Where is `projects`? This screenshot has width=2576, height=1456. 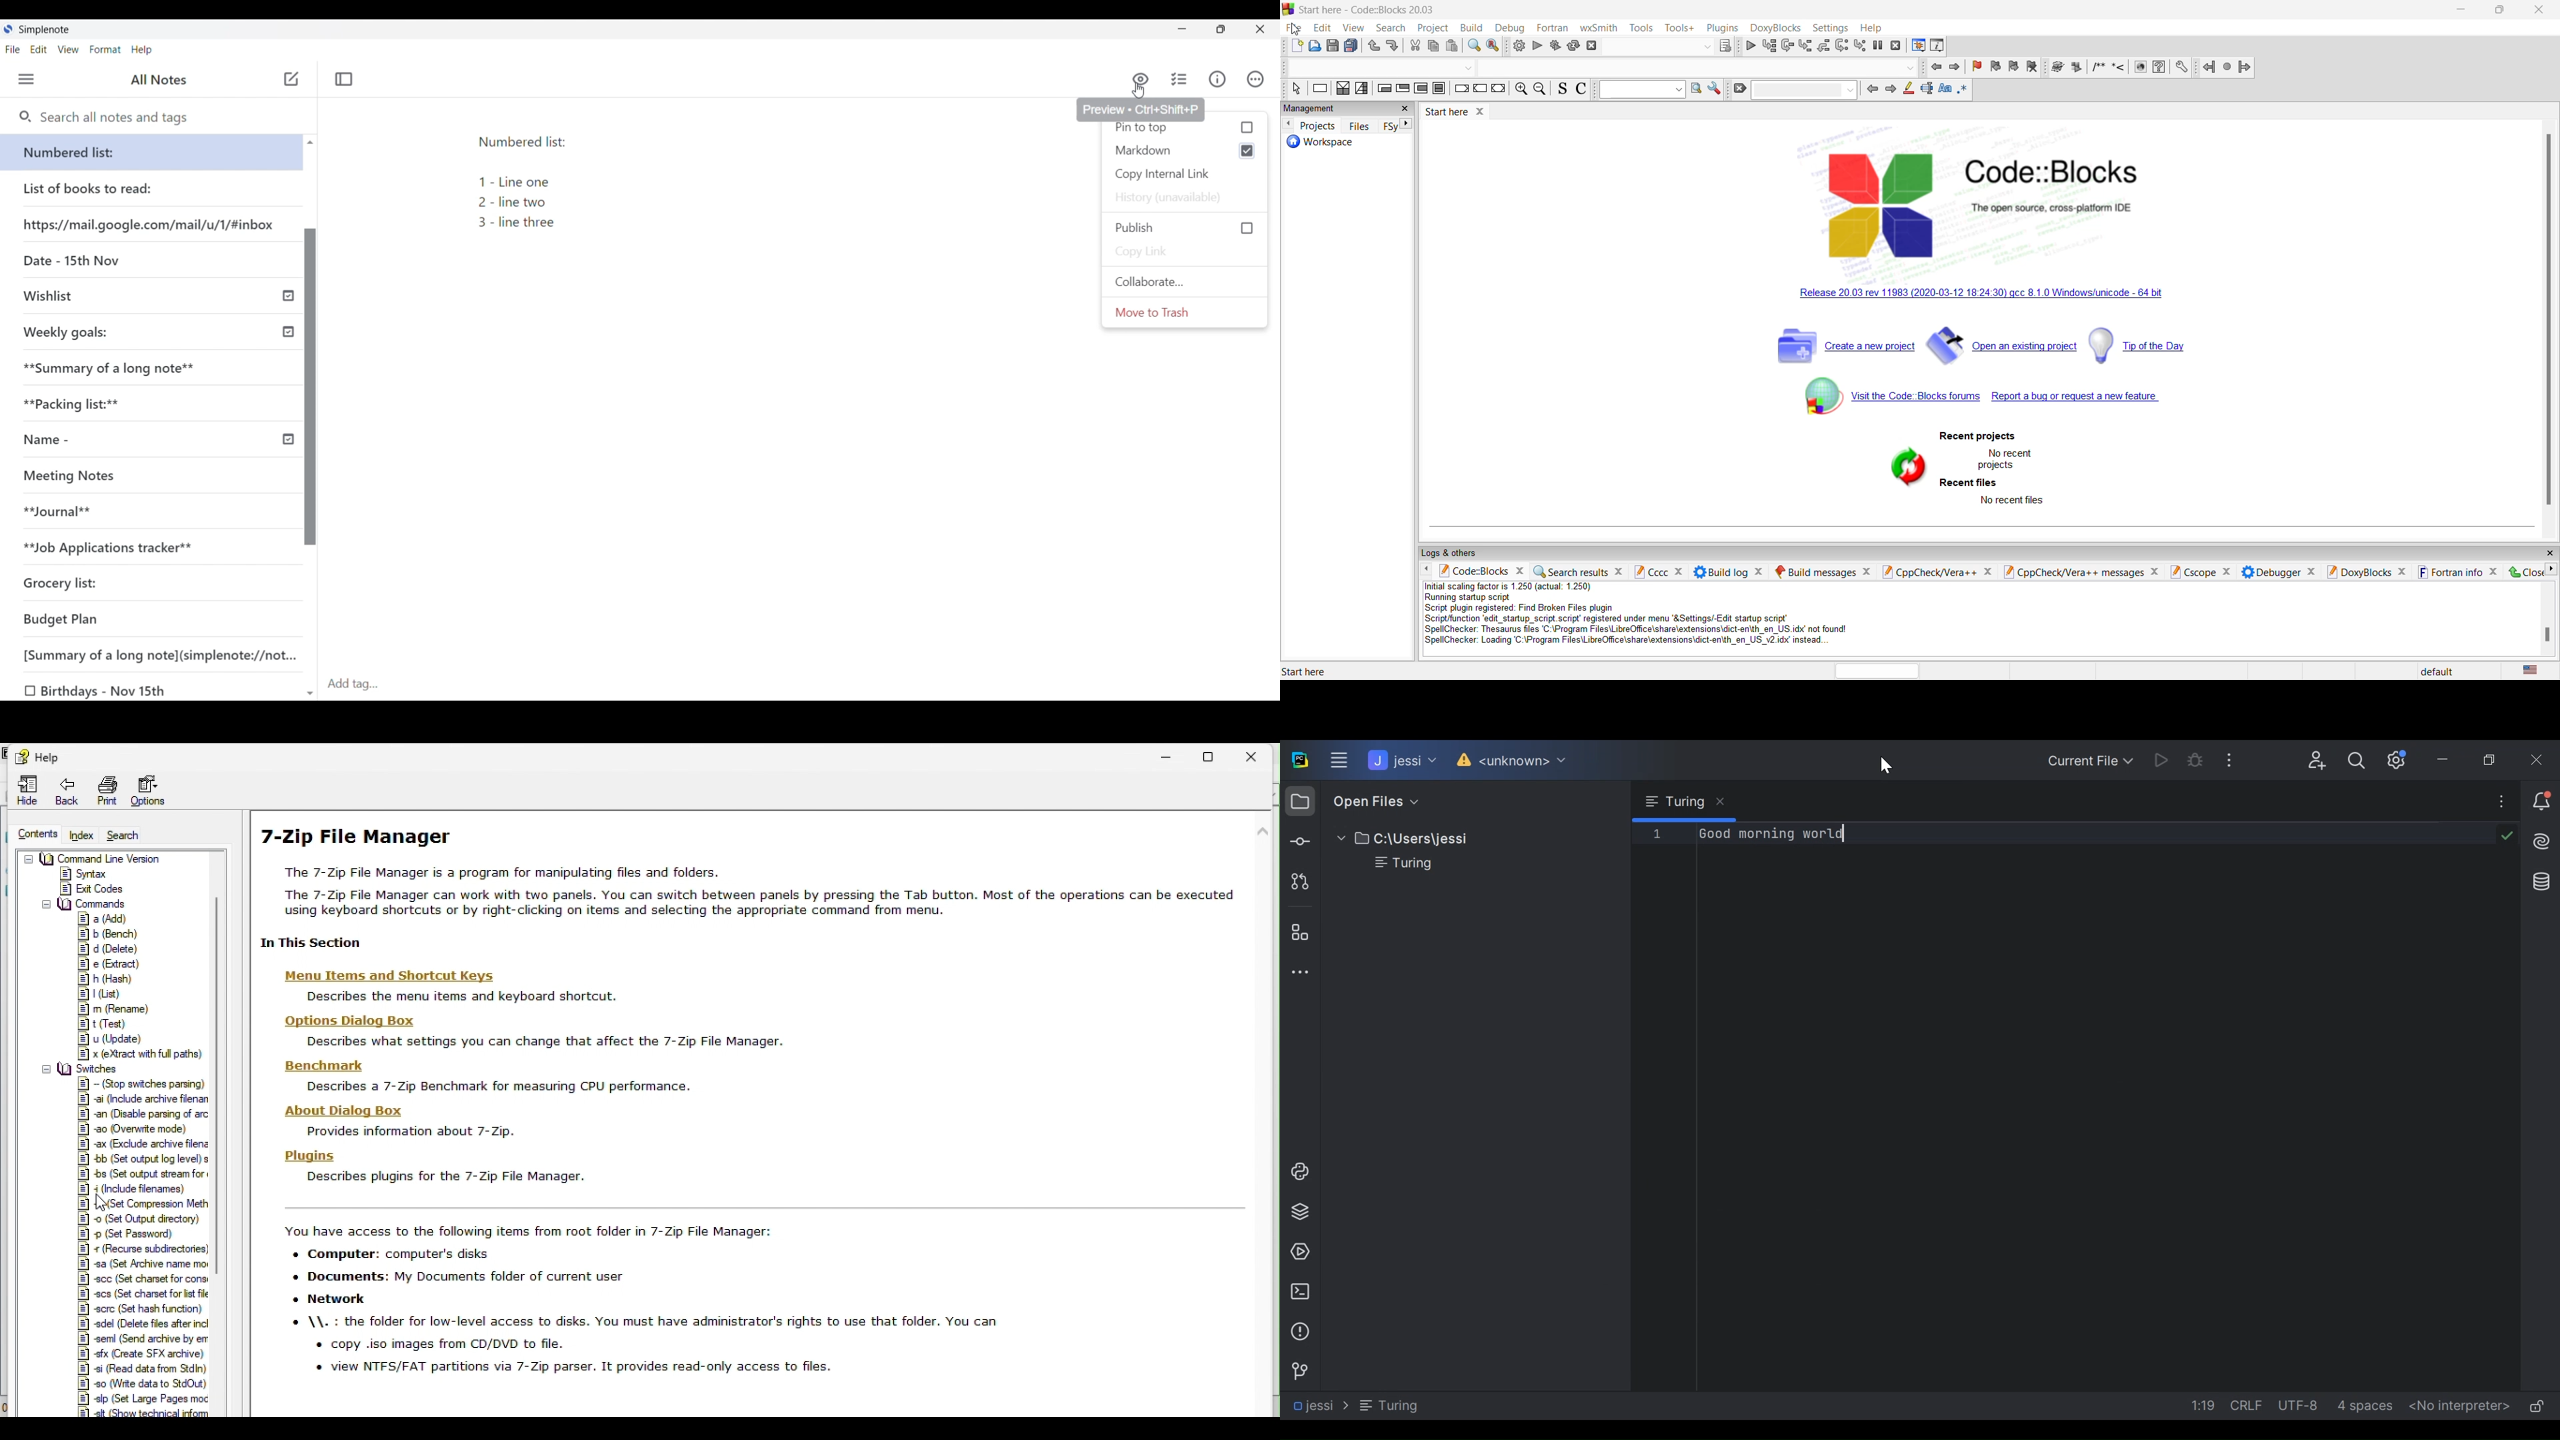
projects is located at coordinates (1319, 125).